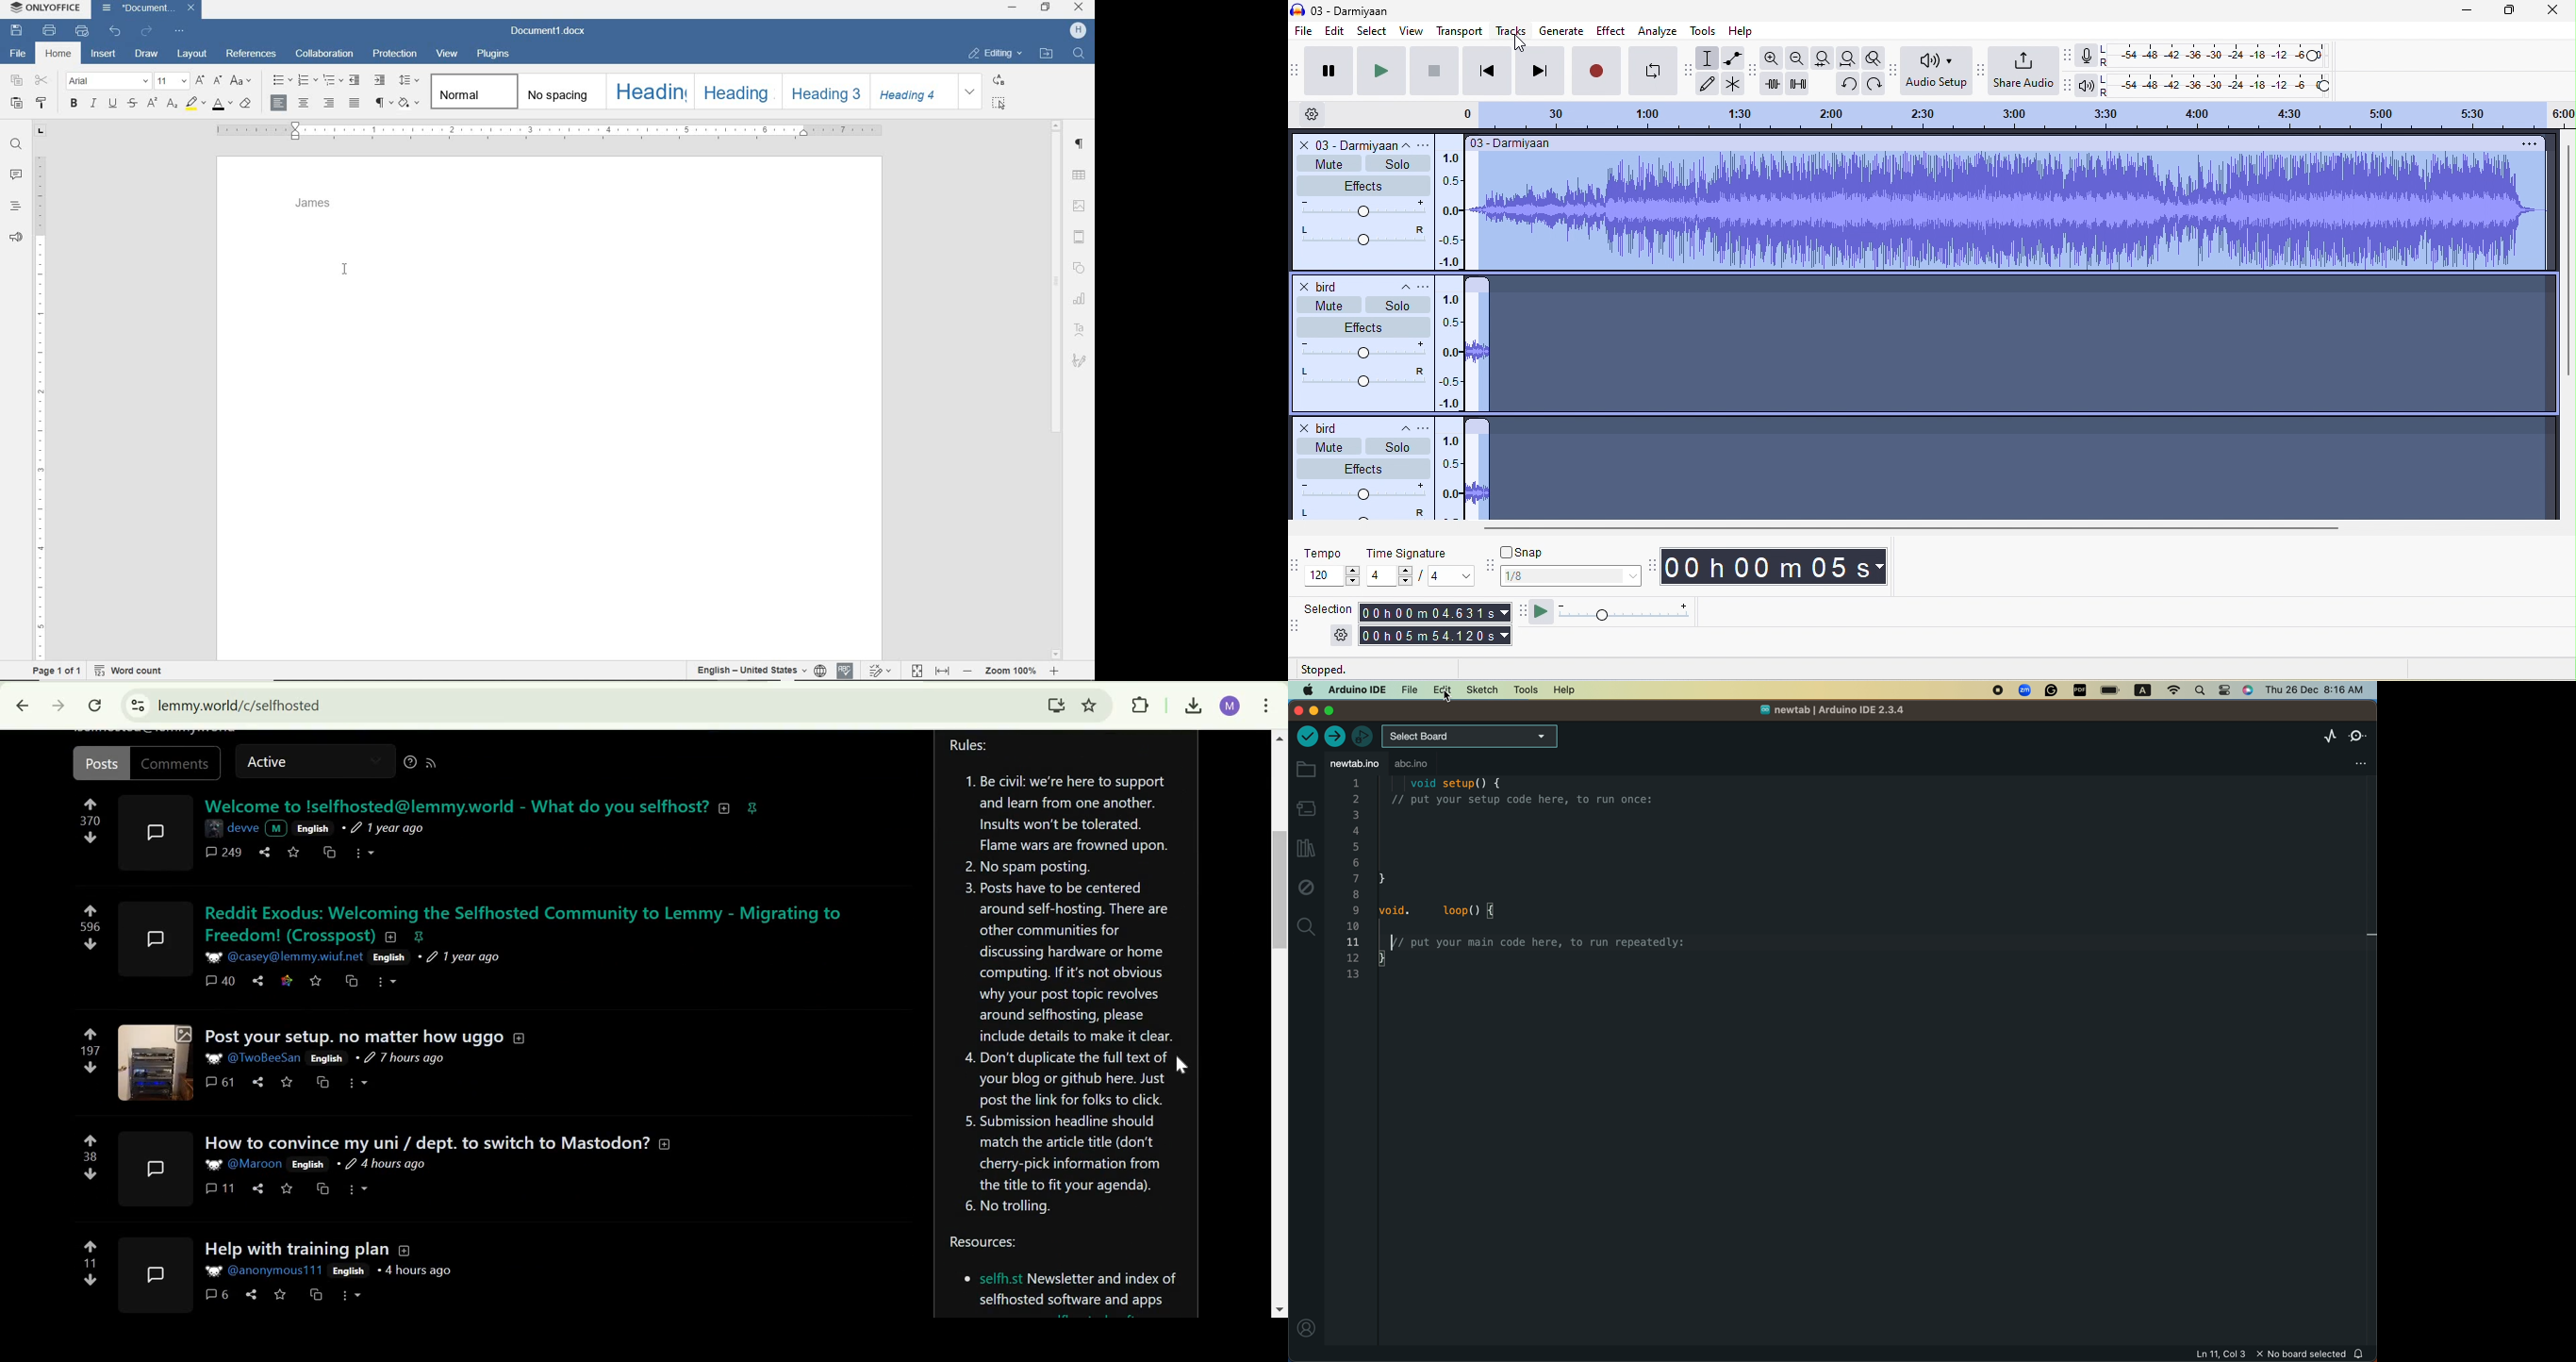  I want to click on superscript, so click(151, 103).